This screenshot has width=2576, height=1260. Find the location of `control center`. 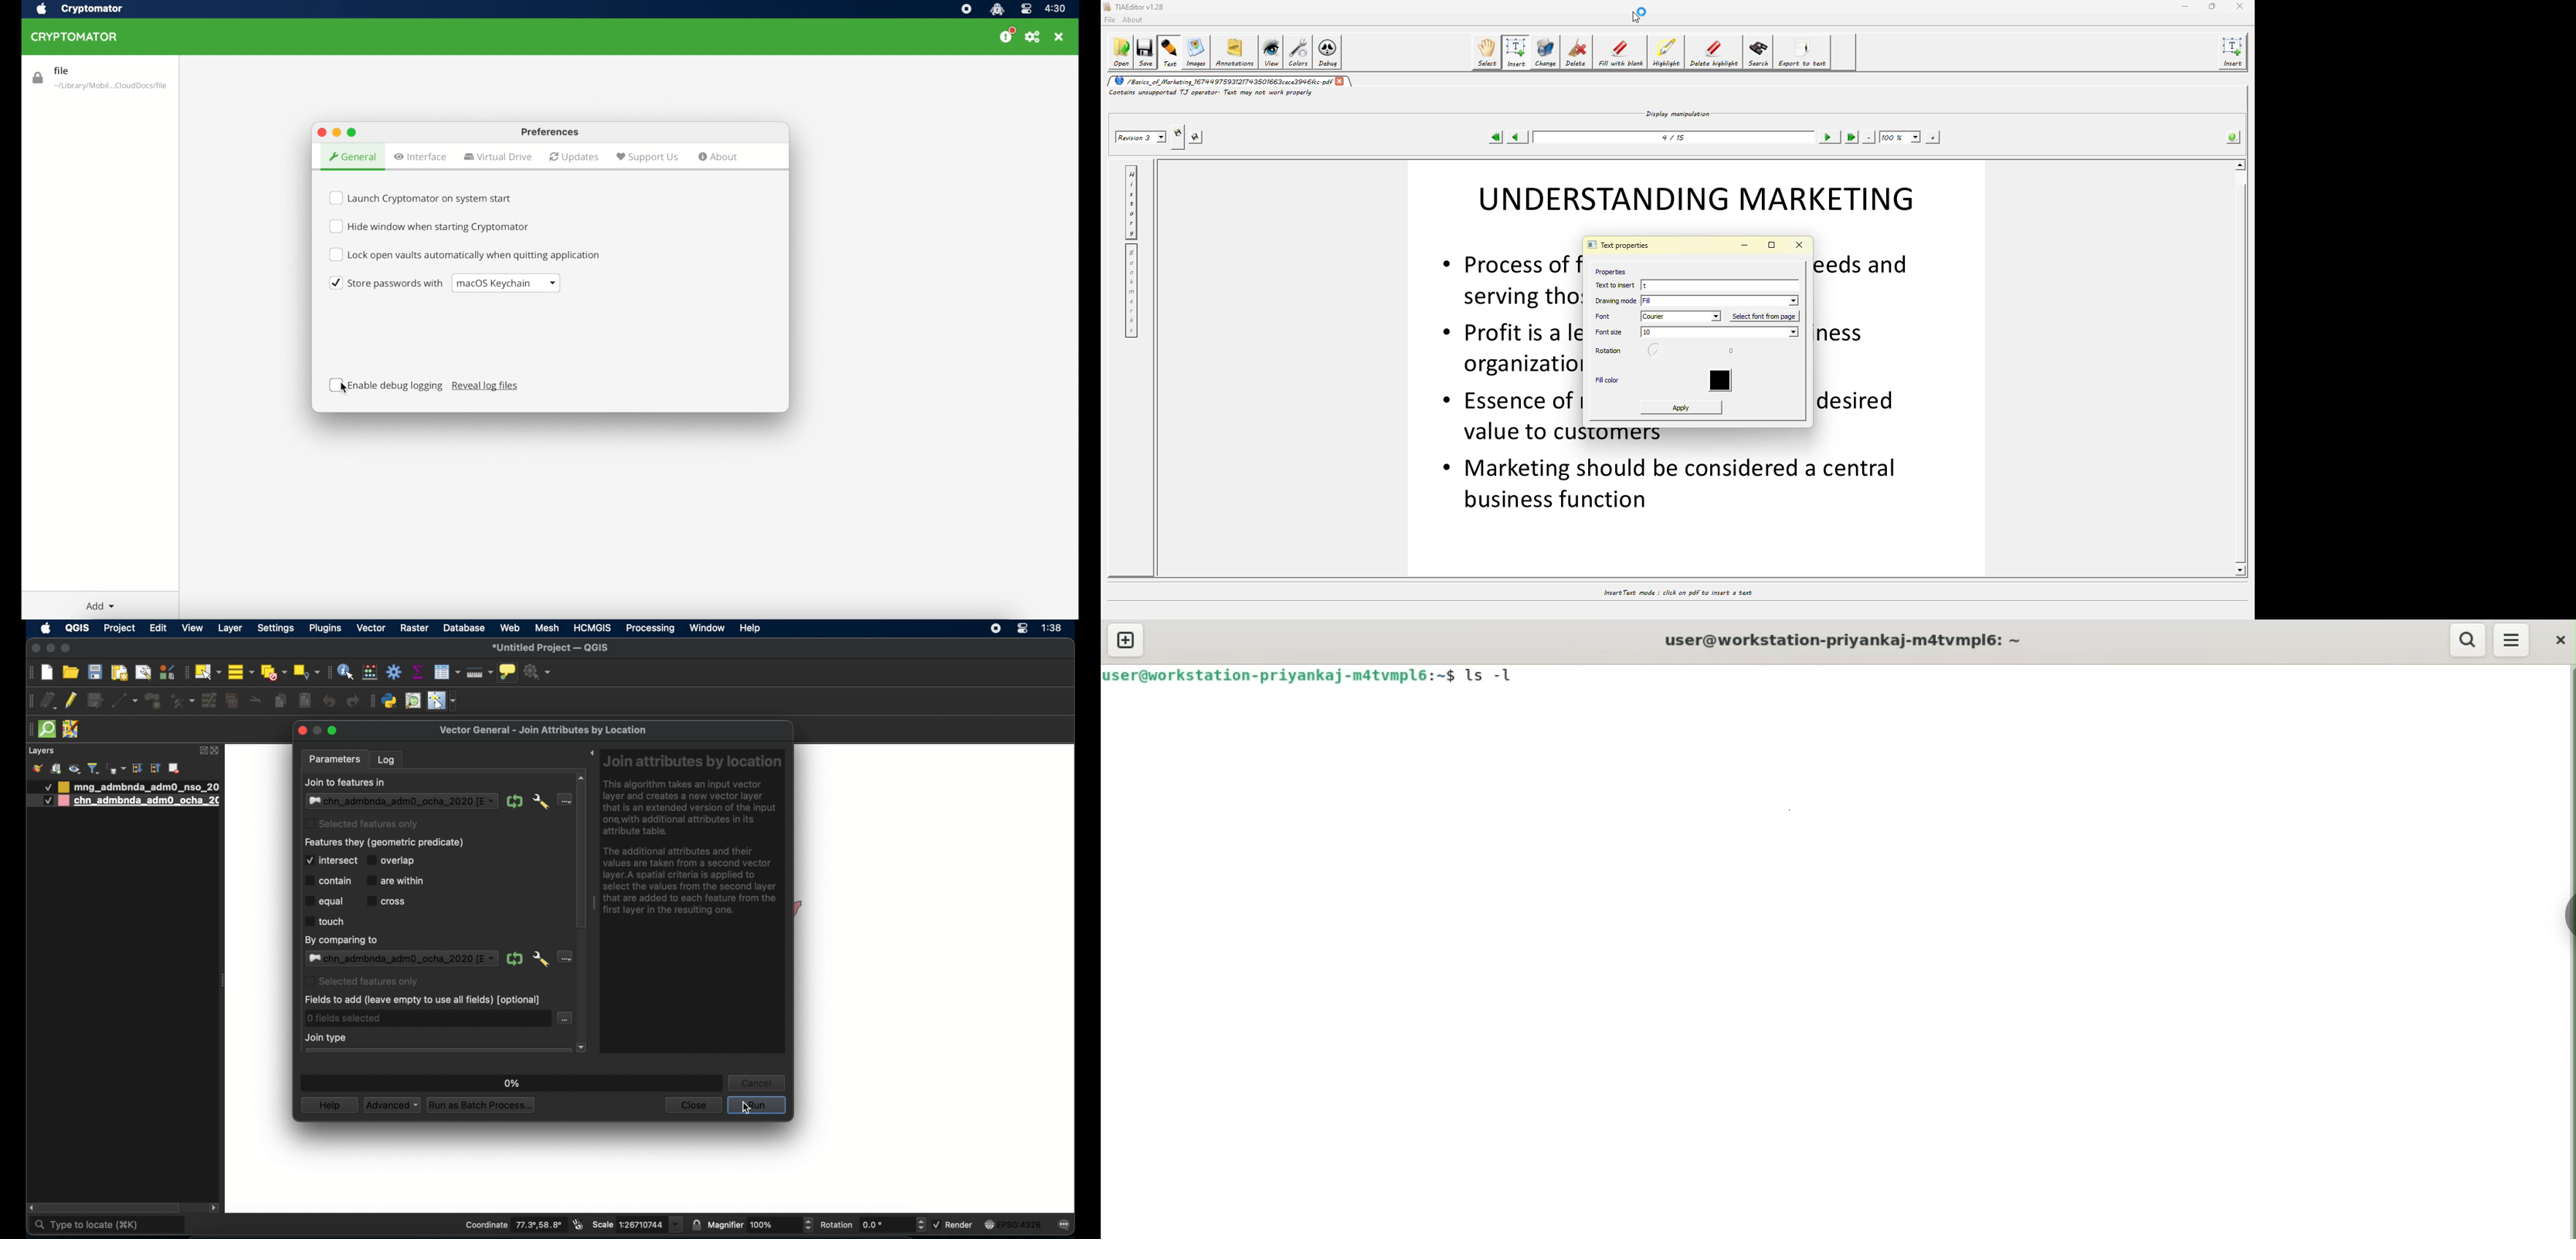

control center is located at coordinates (1023, 628).